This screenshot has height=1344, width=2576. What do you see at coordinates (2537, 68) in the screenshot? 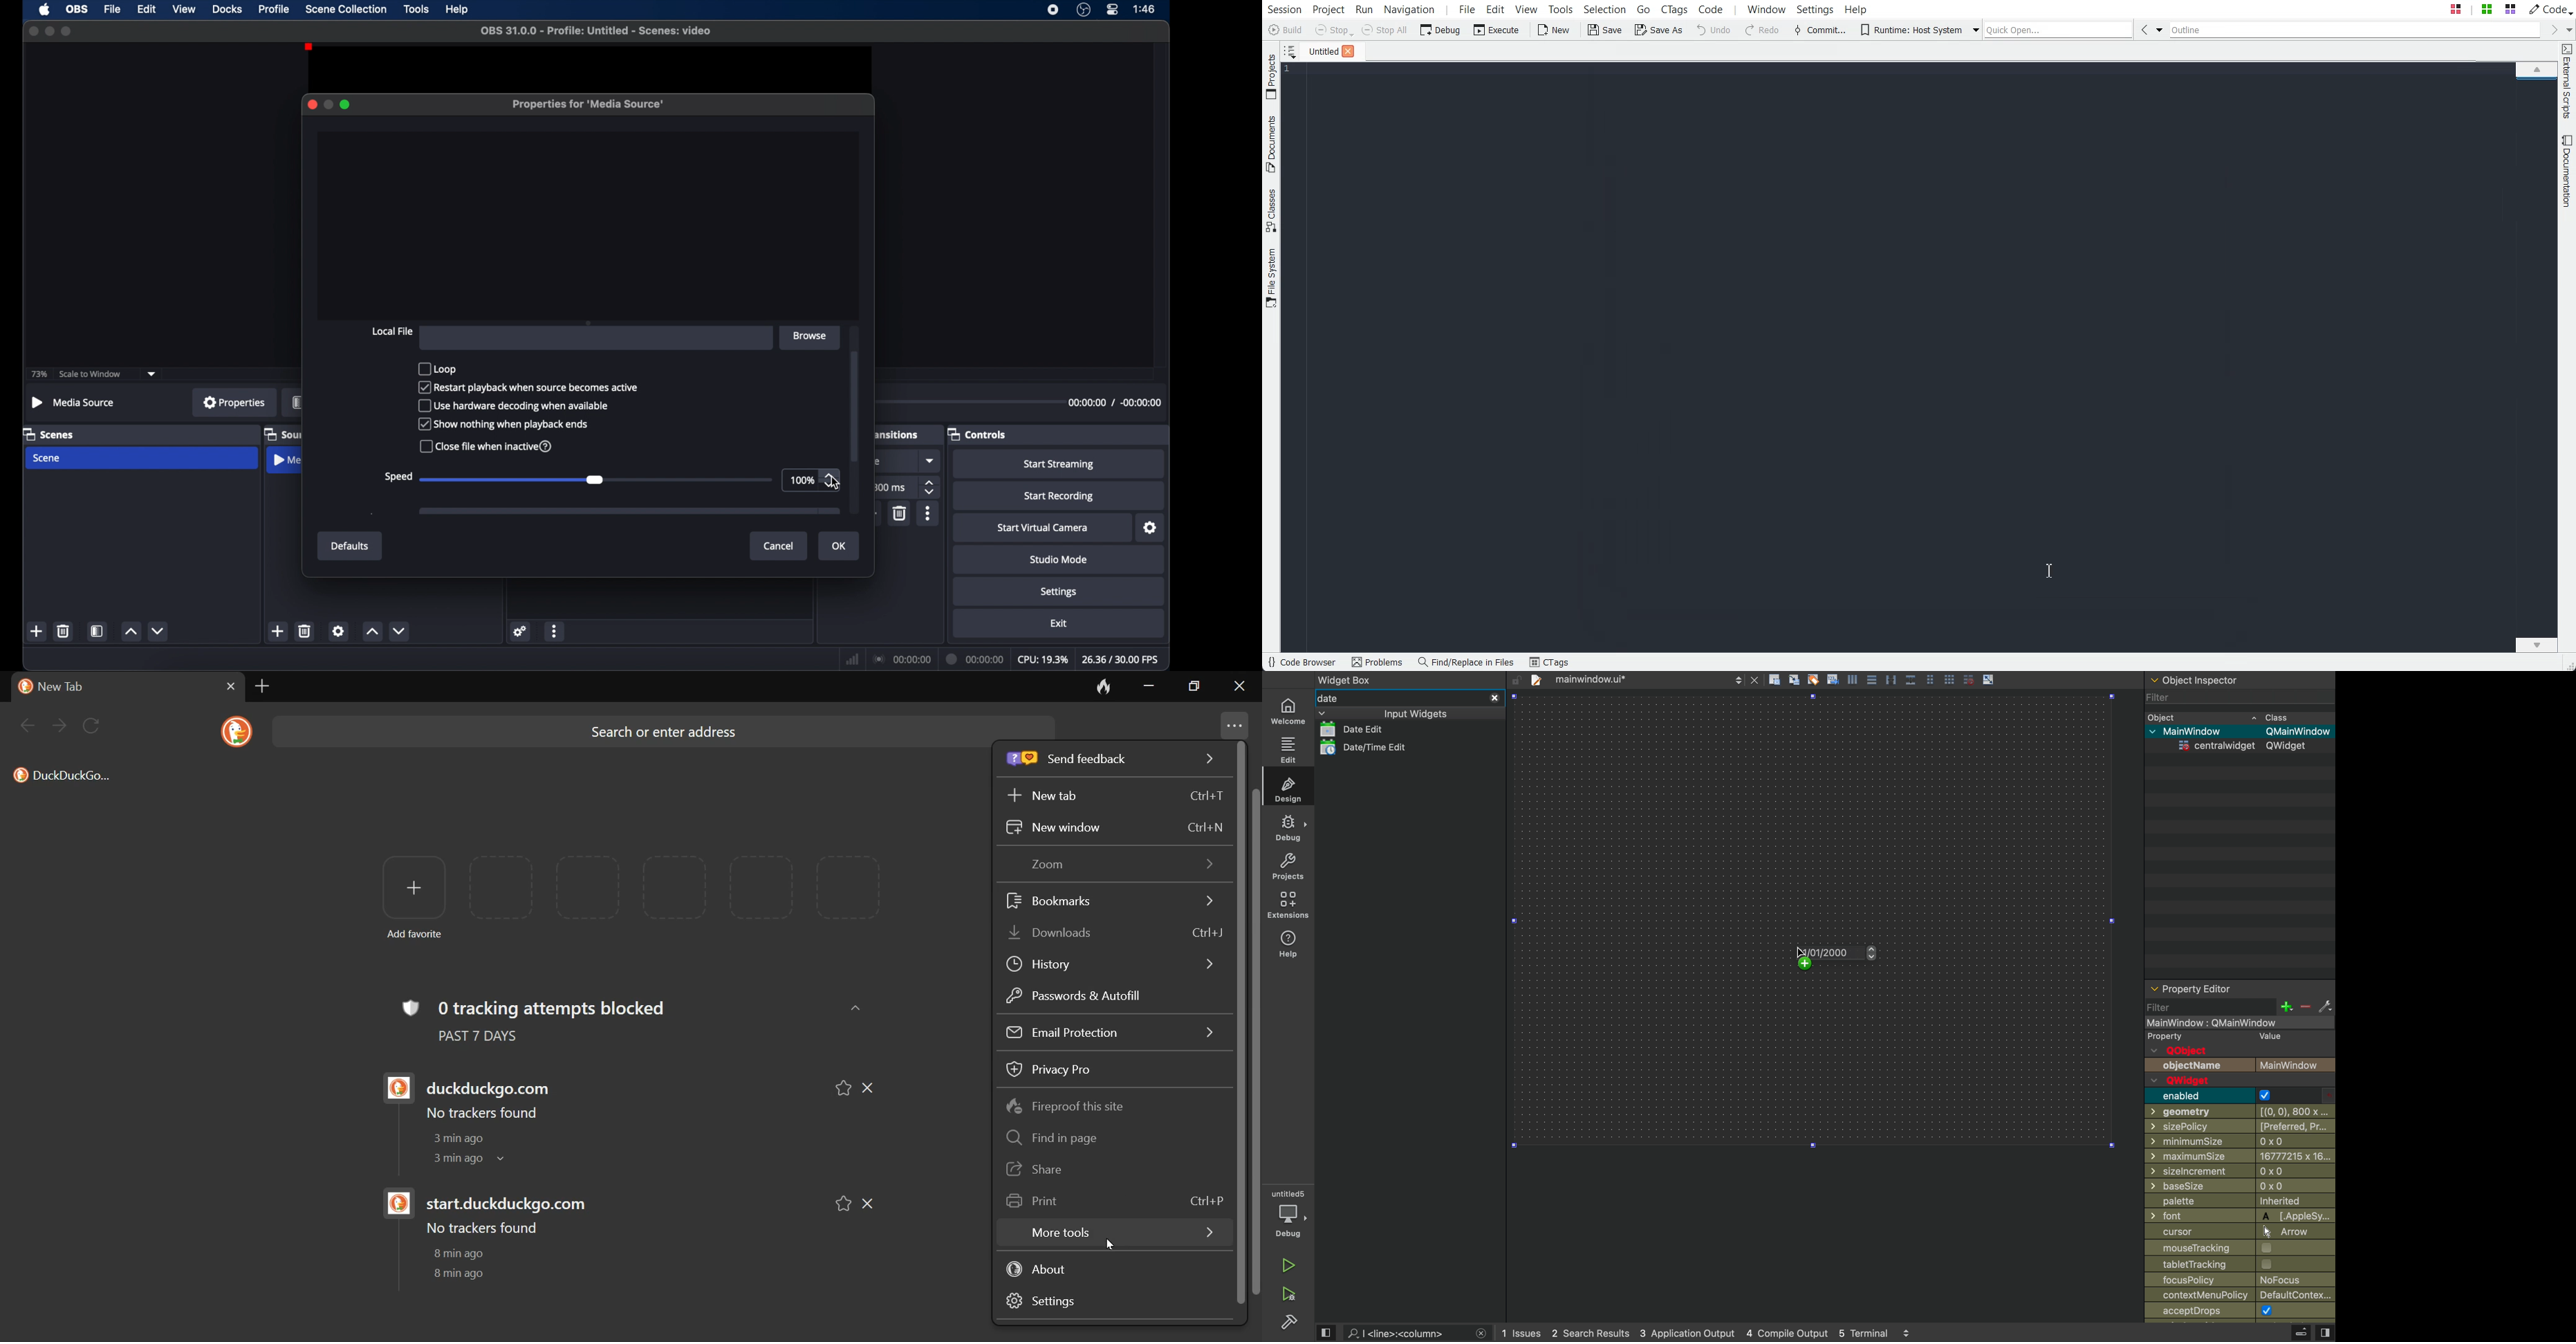
I see `Scroll up` at bounding box center [2537, 68].